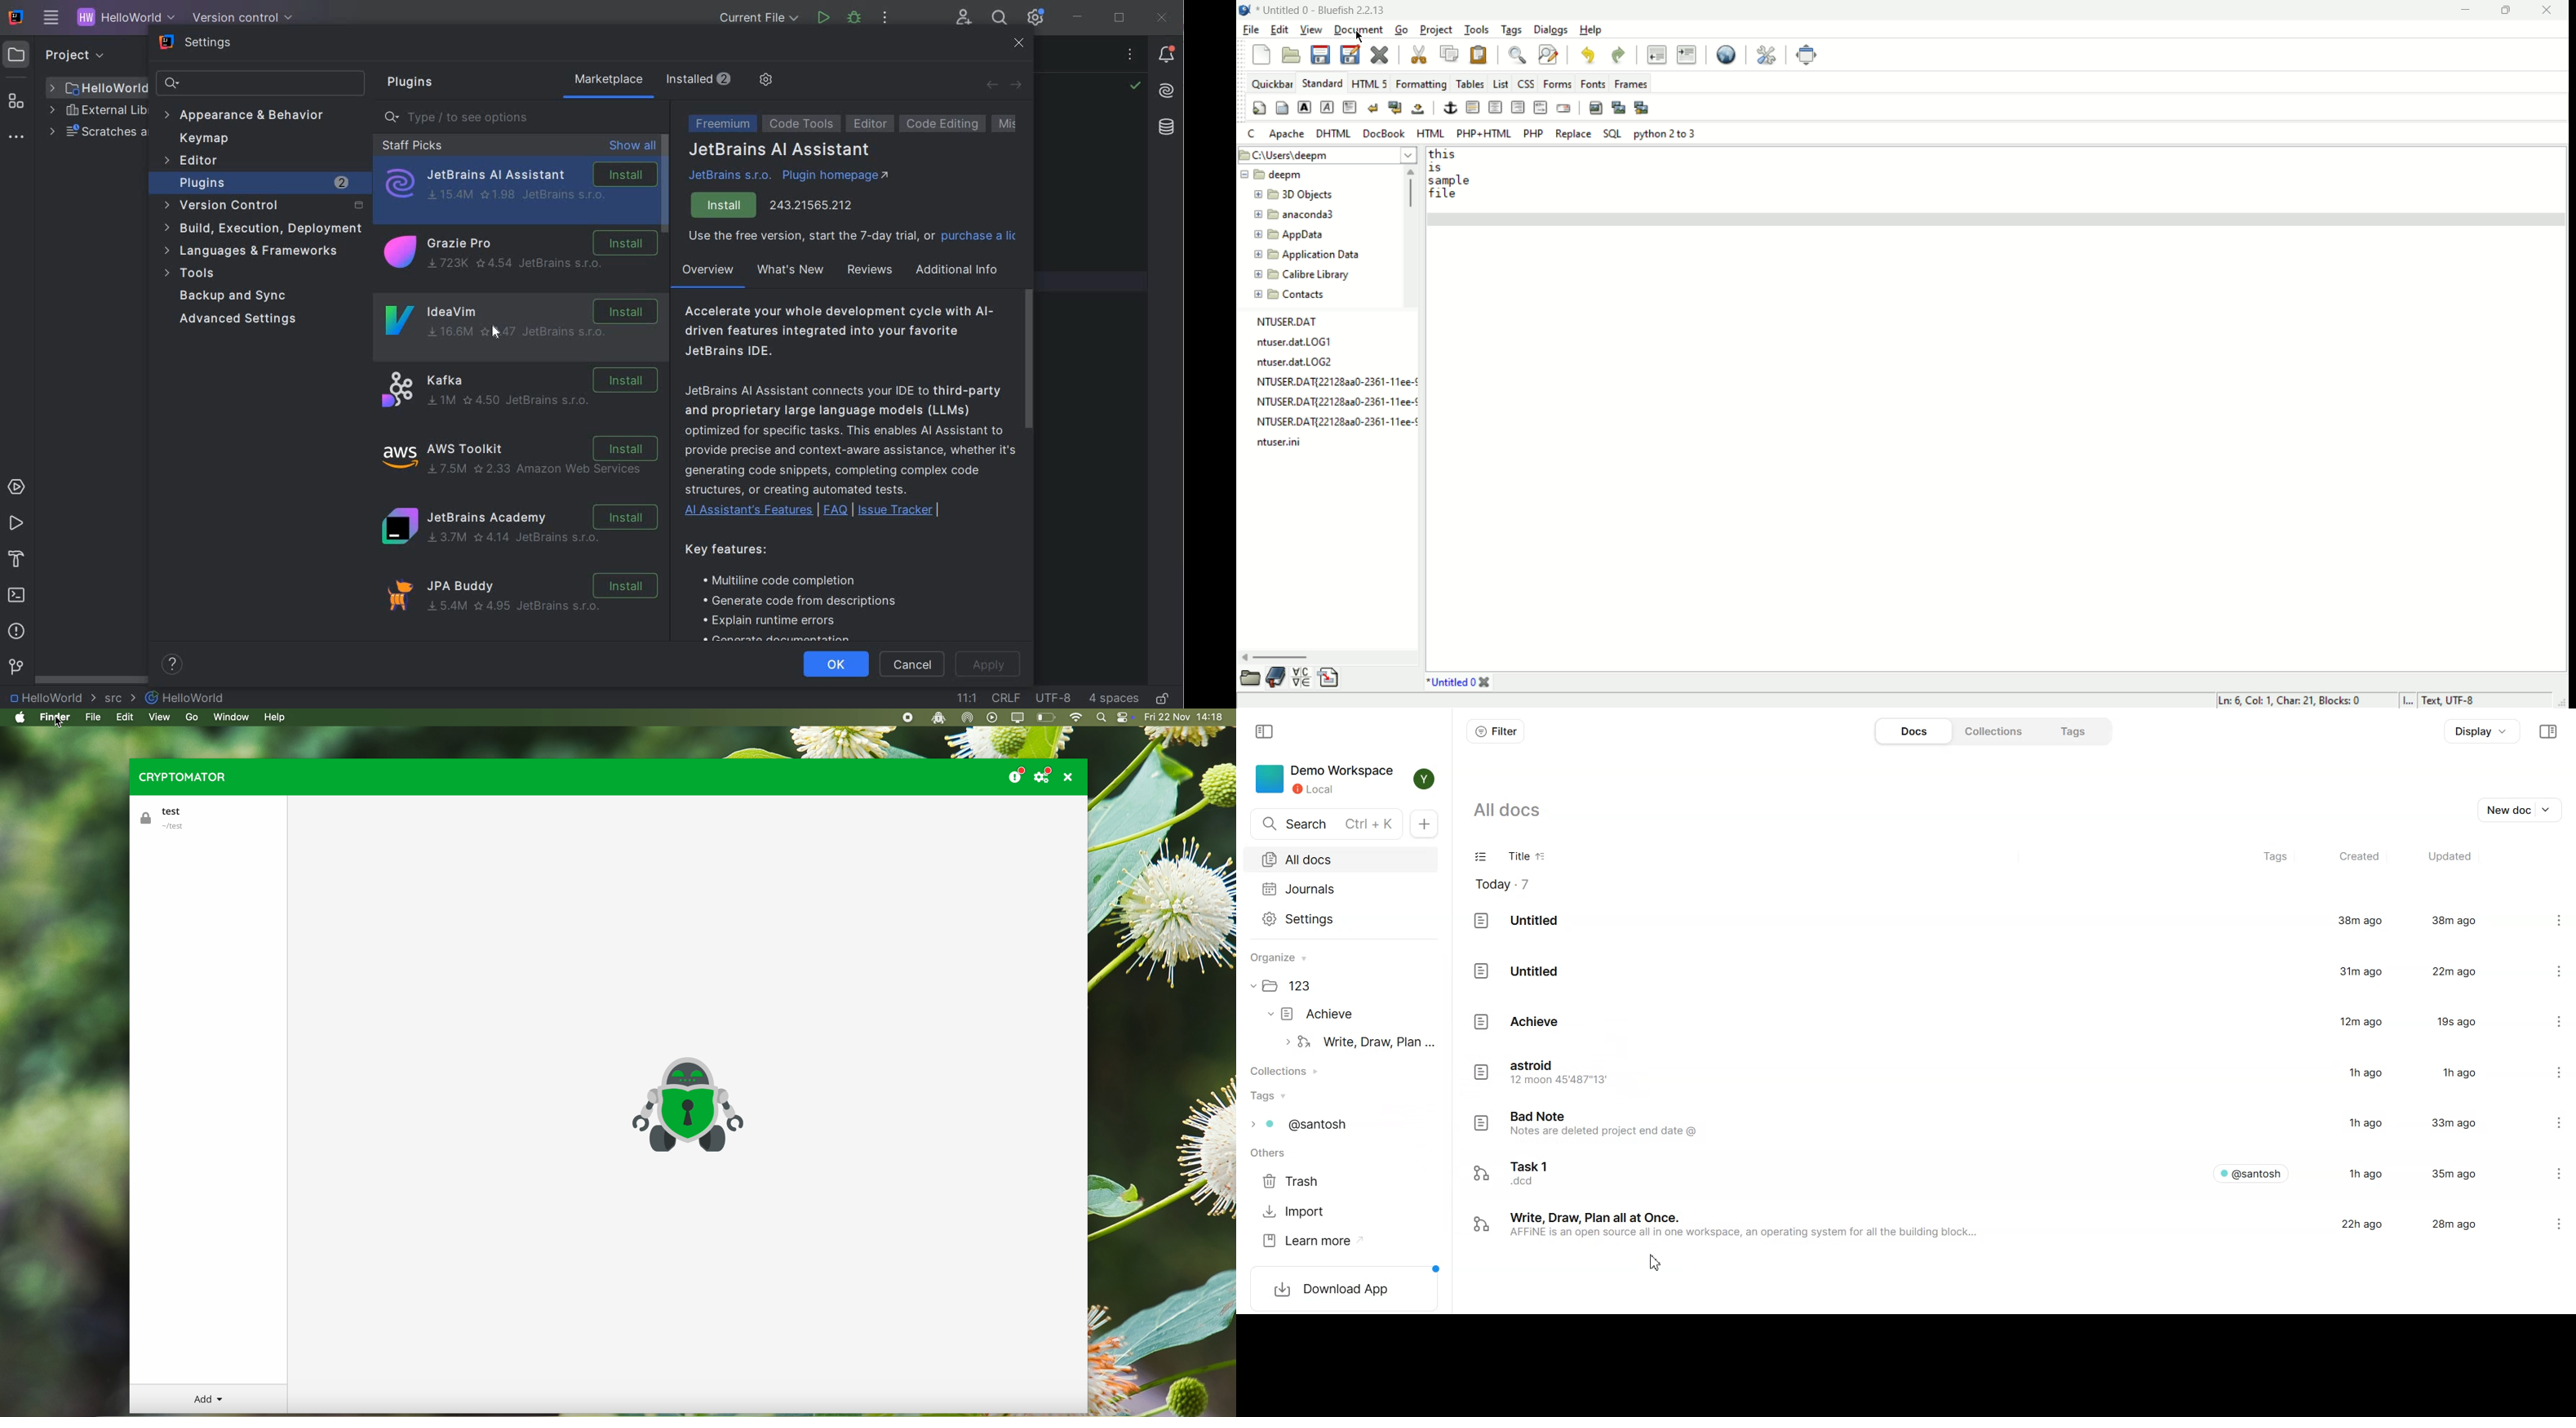 This screenshot has width=2576, height=1428. What do you see at coordinates (1471, 83) in the screenshot?
I see `tables` at bounding box center [1471, 83].